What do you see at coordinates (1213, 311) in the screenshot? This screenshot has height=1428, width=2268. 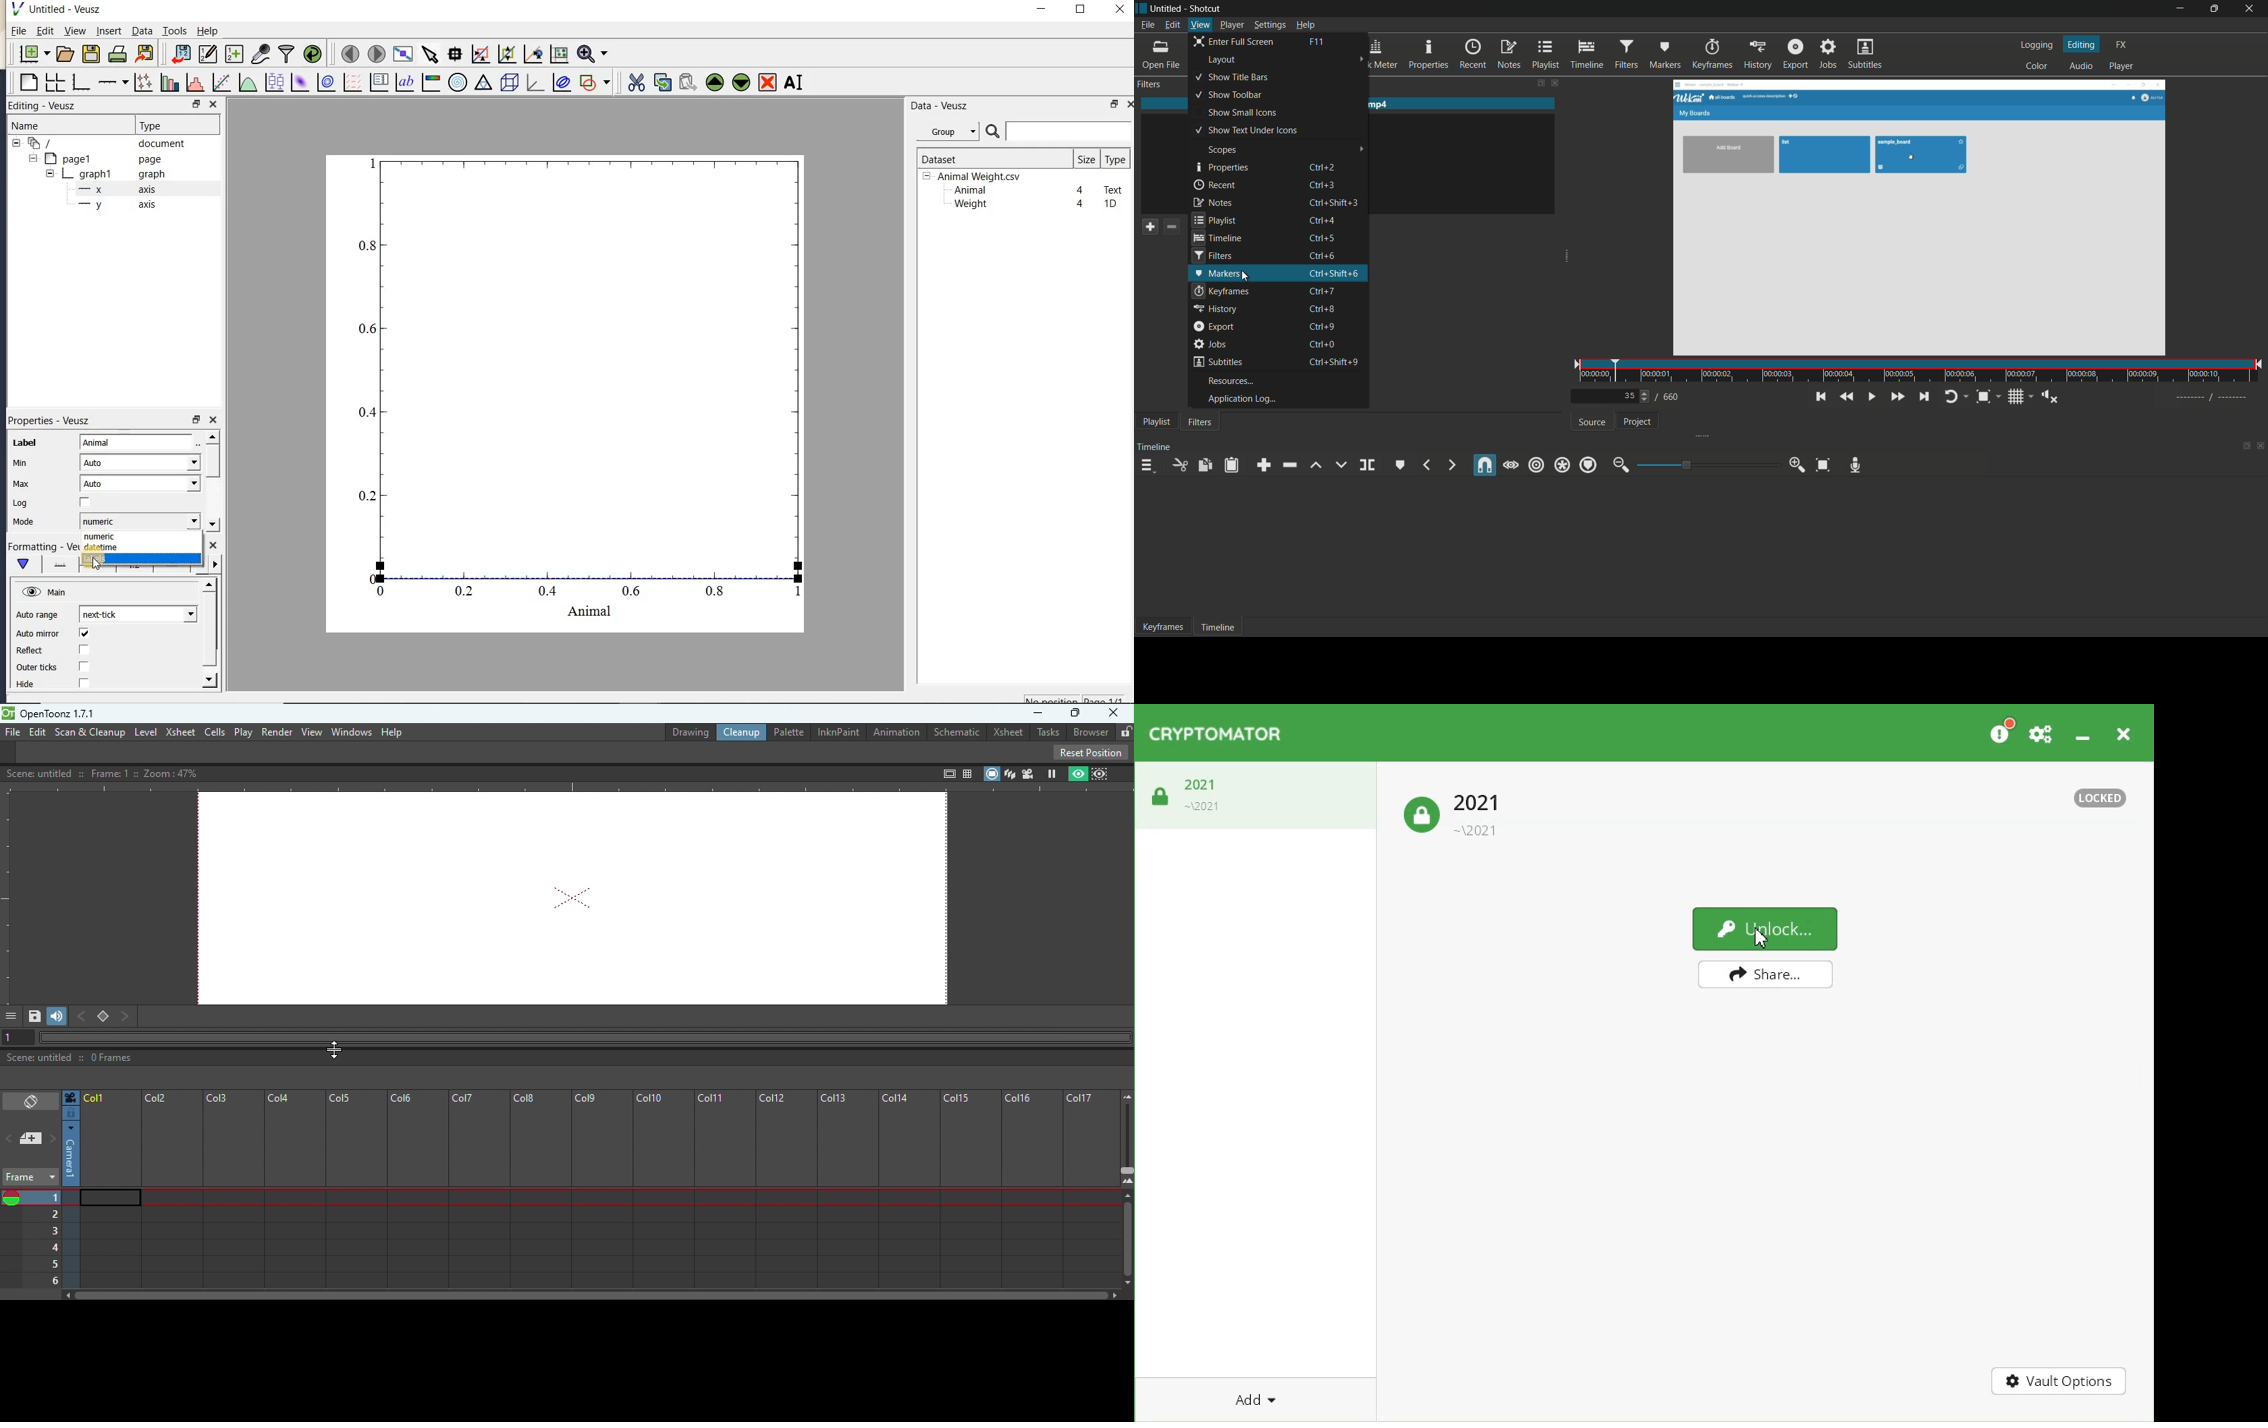 I see `history` at bounding box center [1213, 311].